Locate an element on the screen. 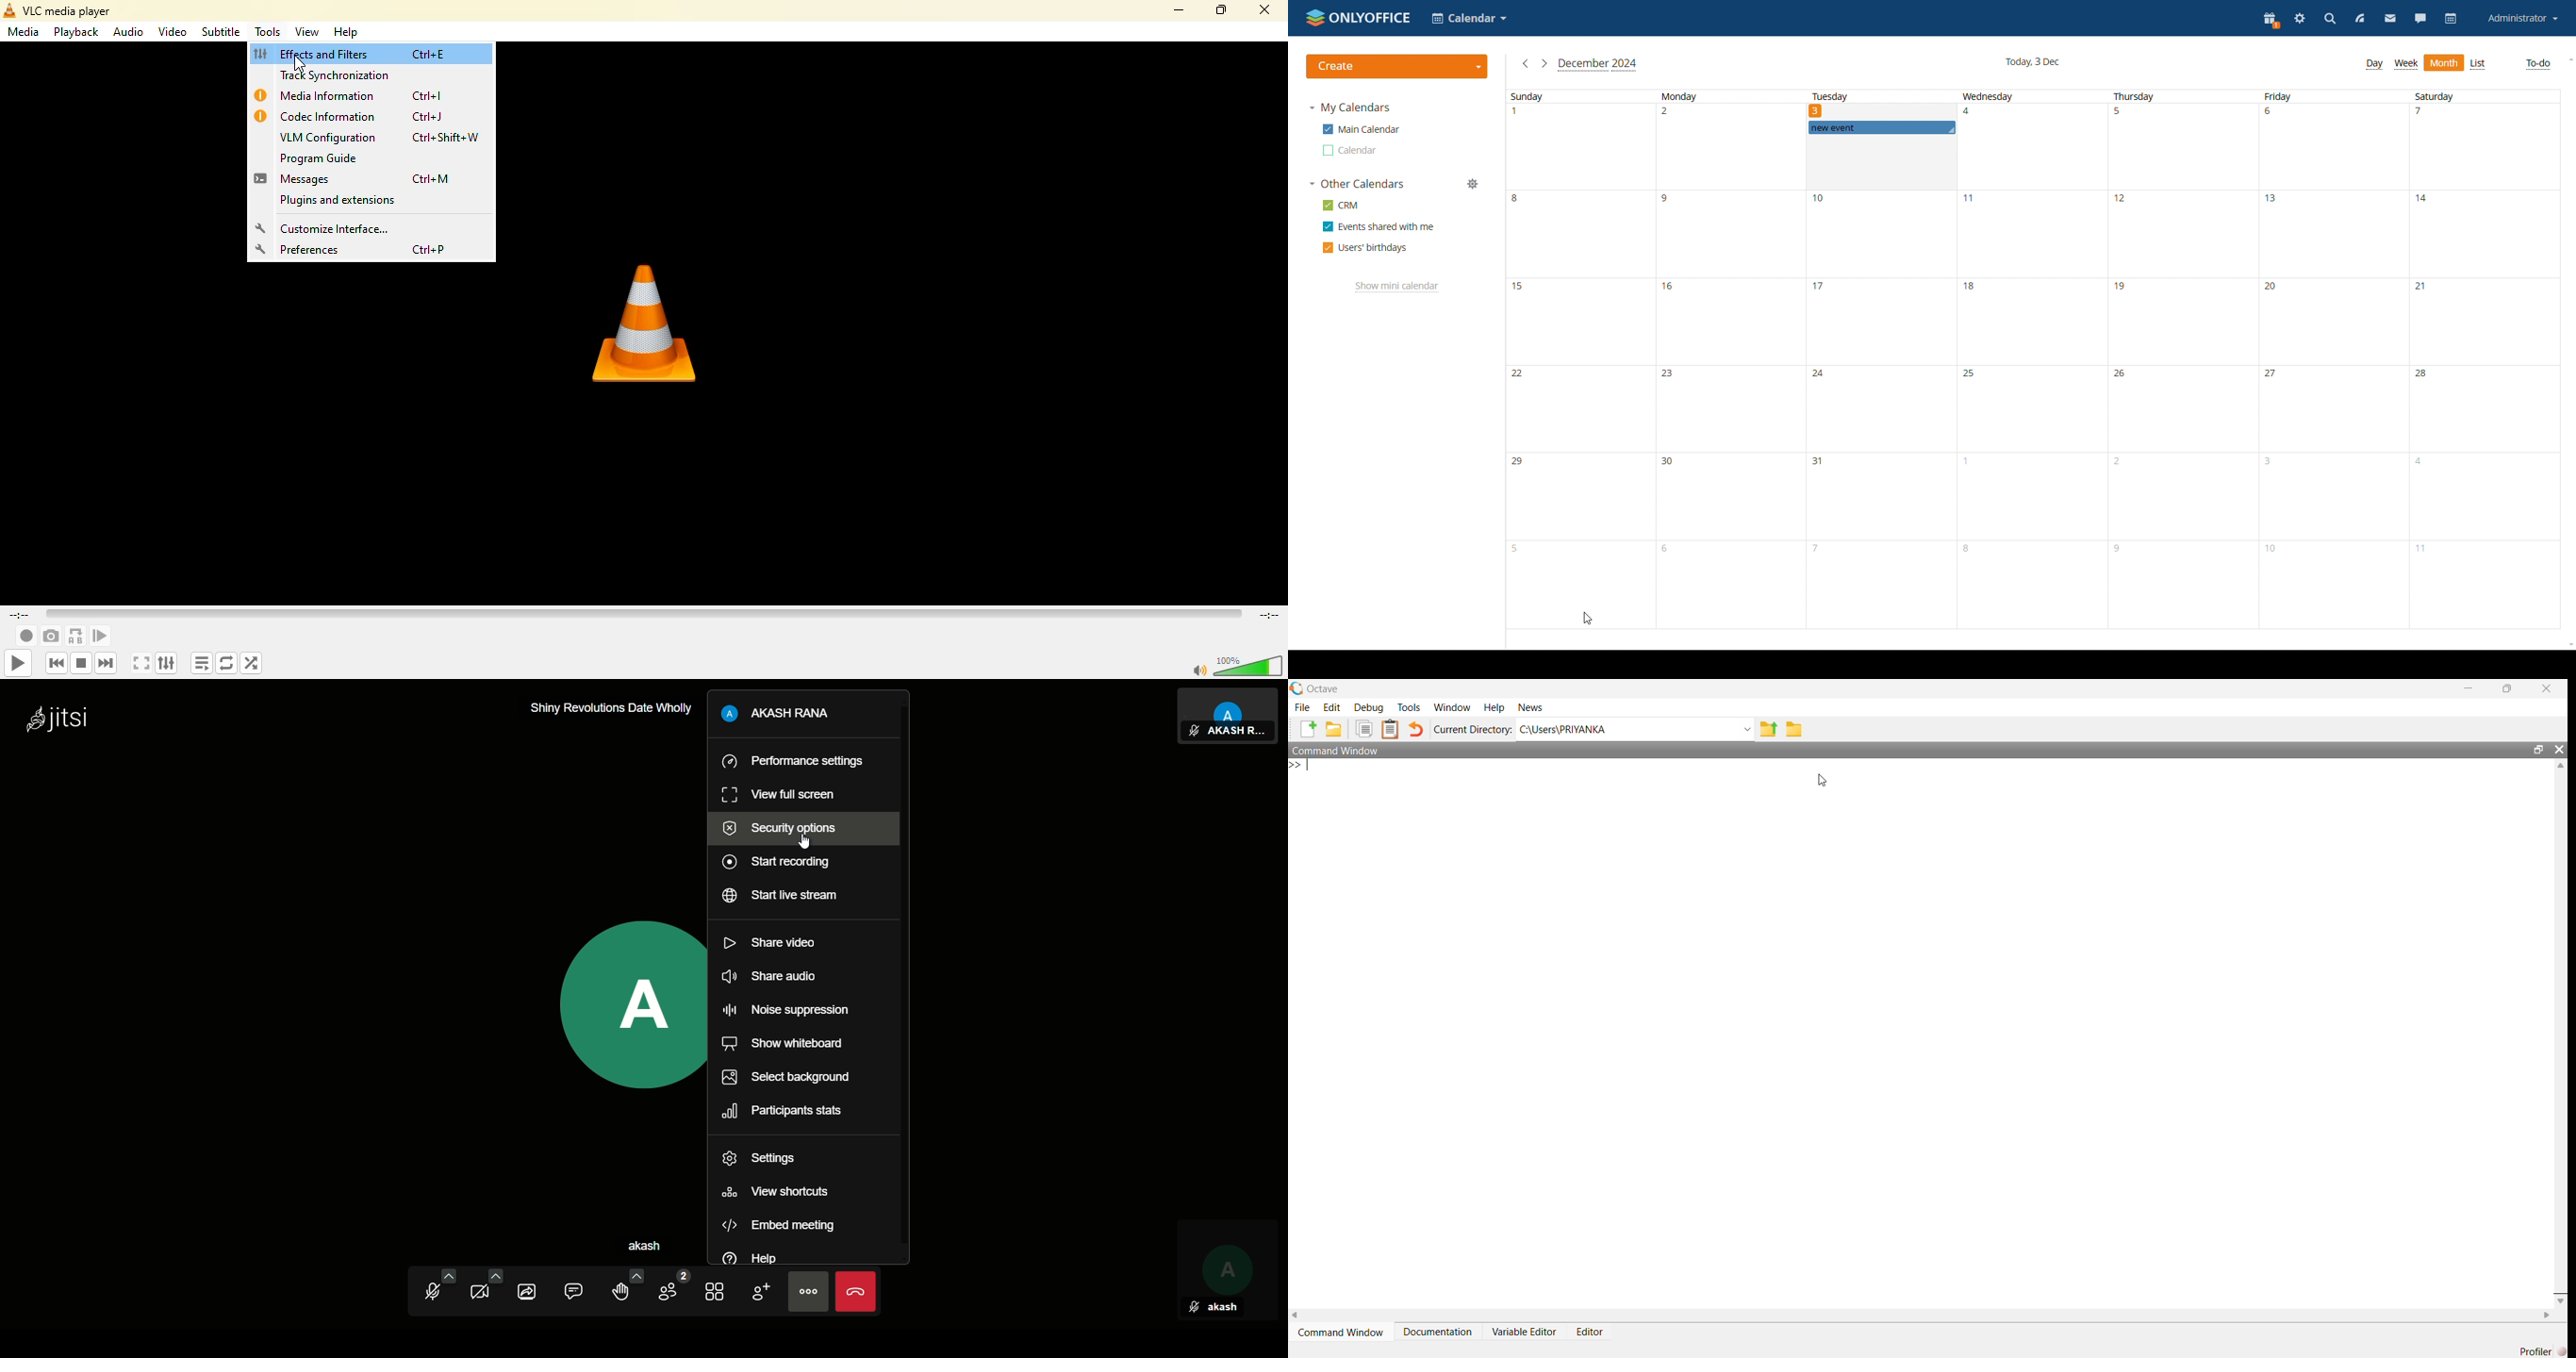 The height and width of the screenshot is (1372, 2576). mute is located at coordinates (434, 1289).